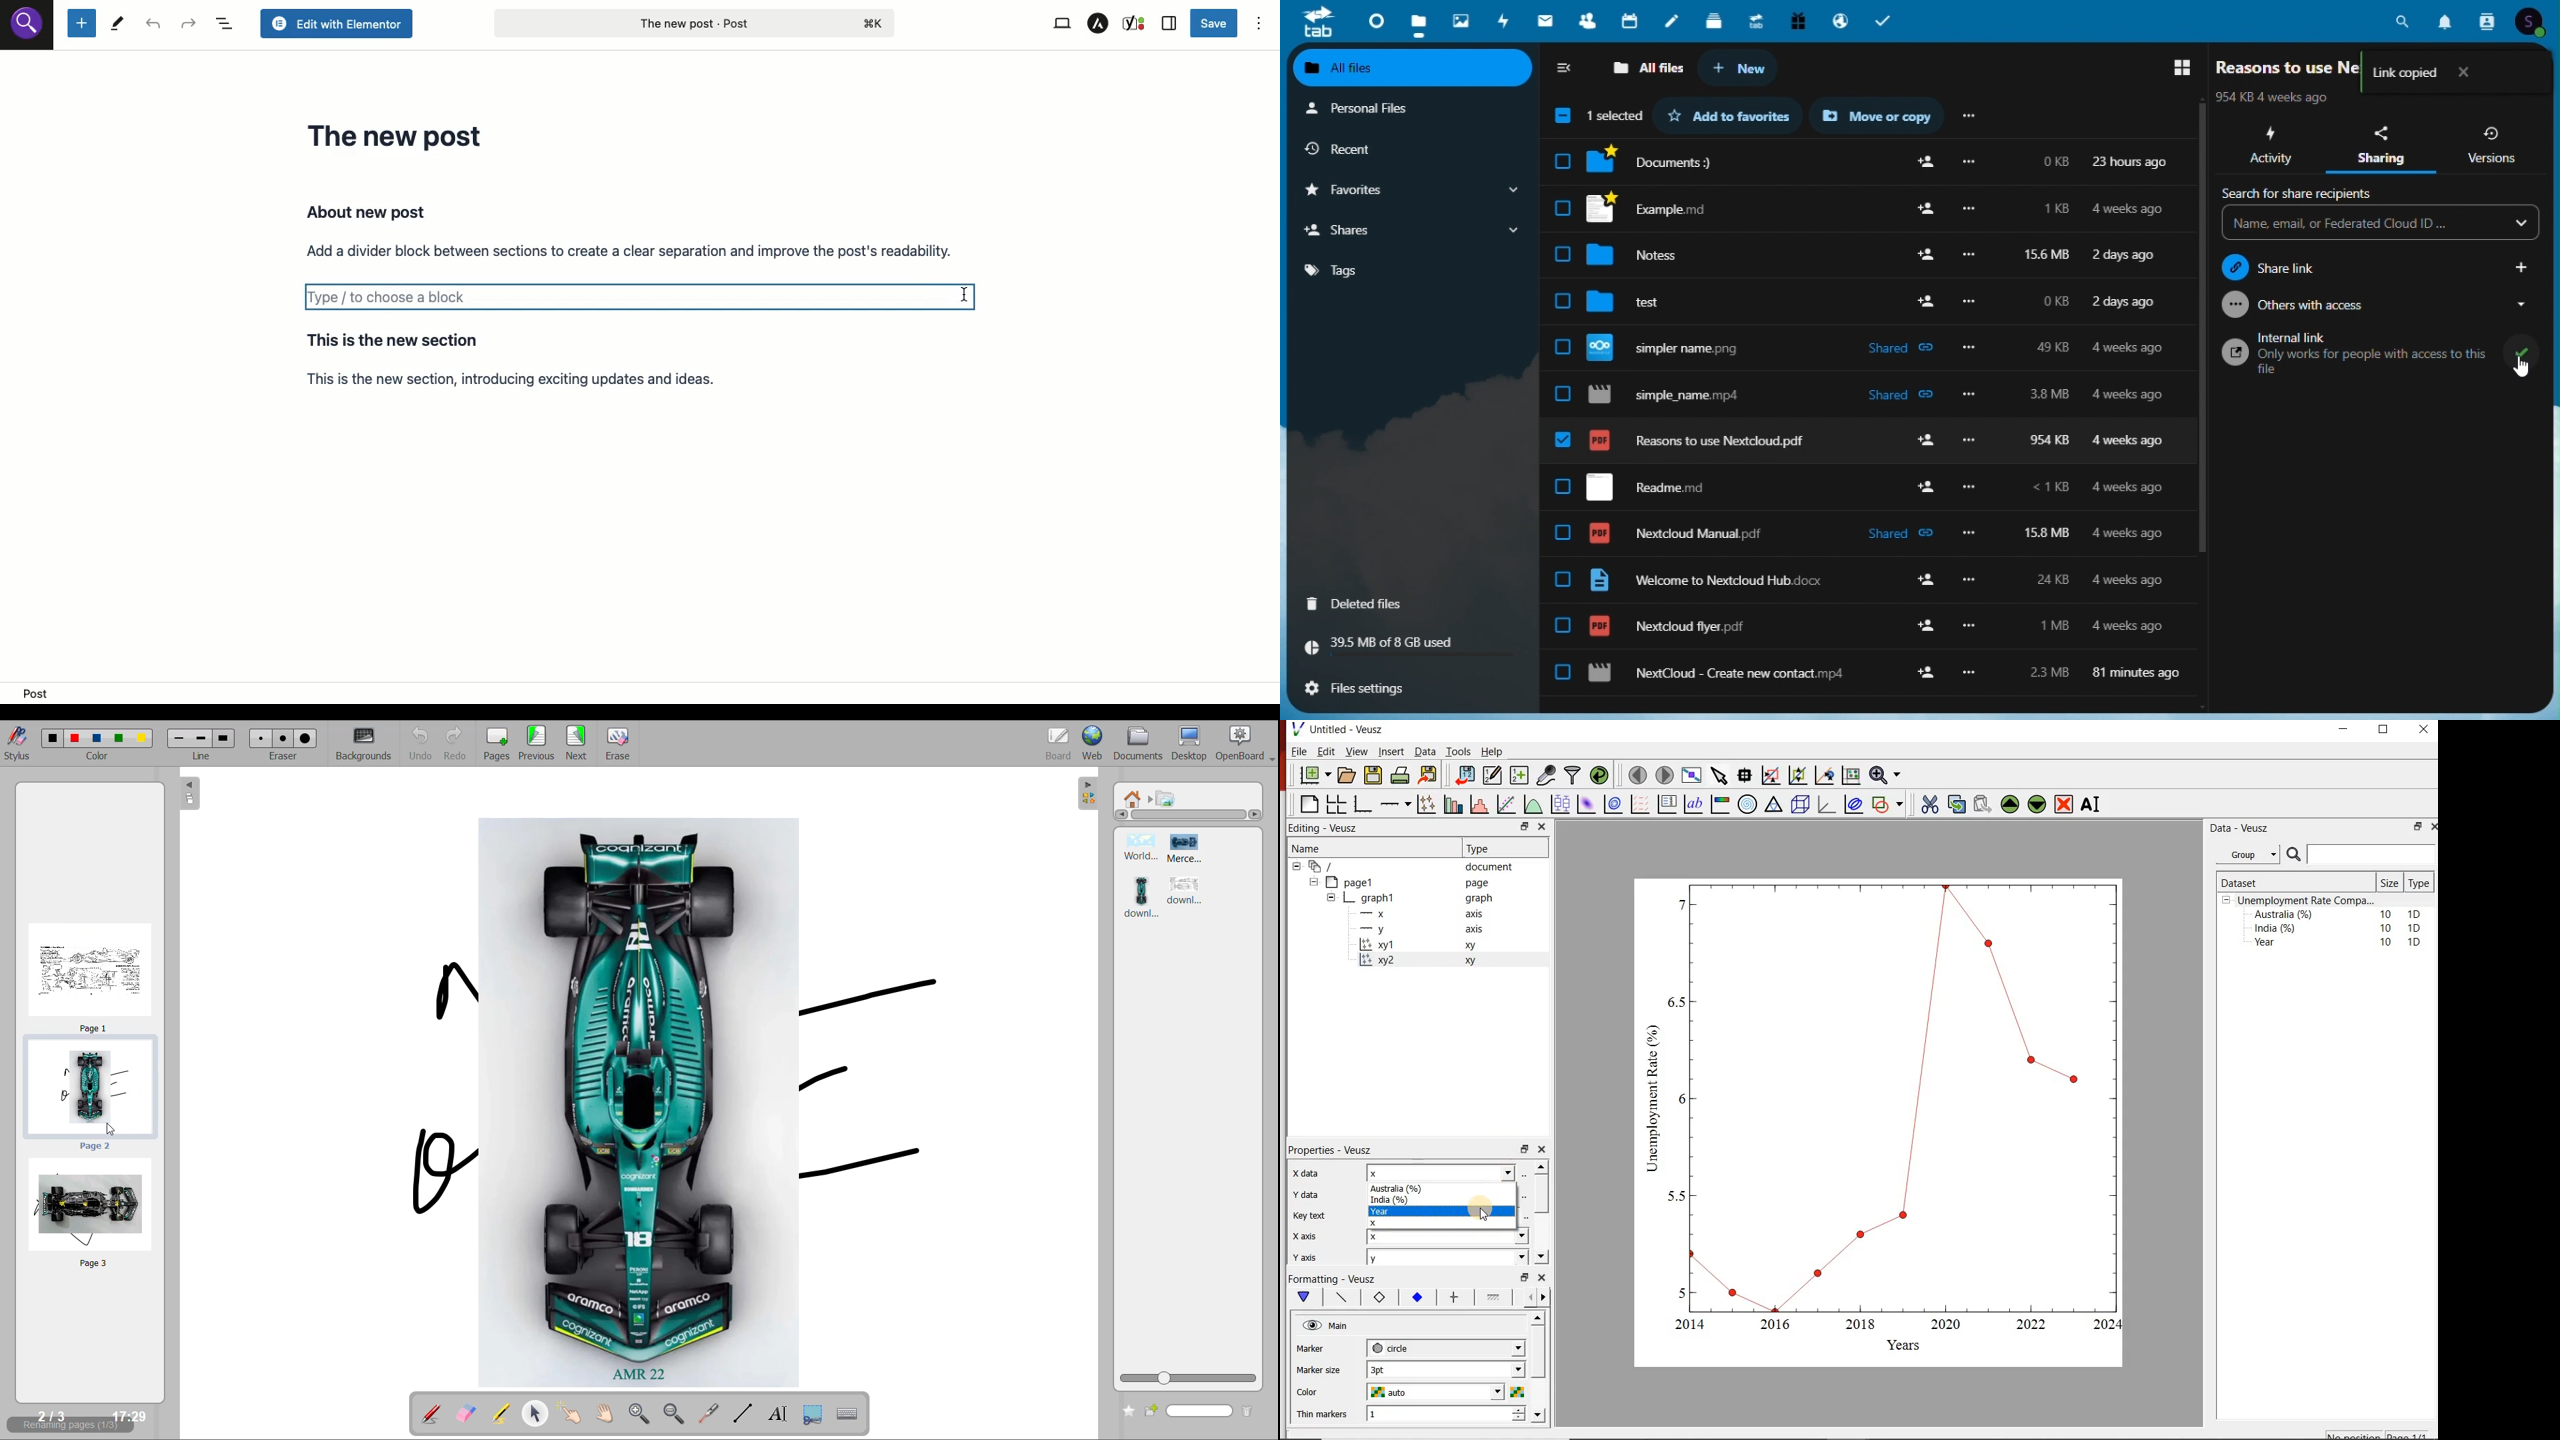 Image resolution: width=2576 pixels, height=1456 pixels. I want to click on  add user, so click(1928, 674).